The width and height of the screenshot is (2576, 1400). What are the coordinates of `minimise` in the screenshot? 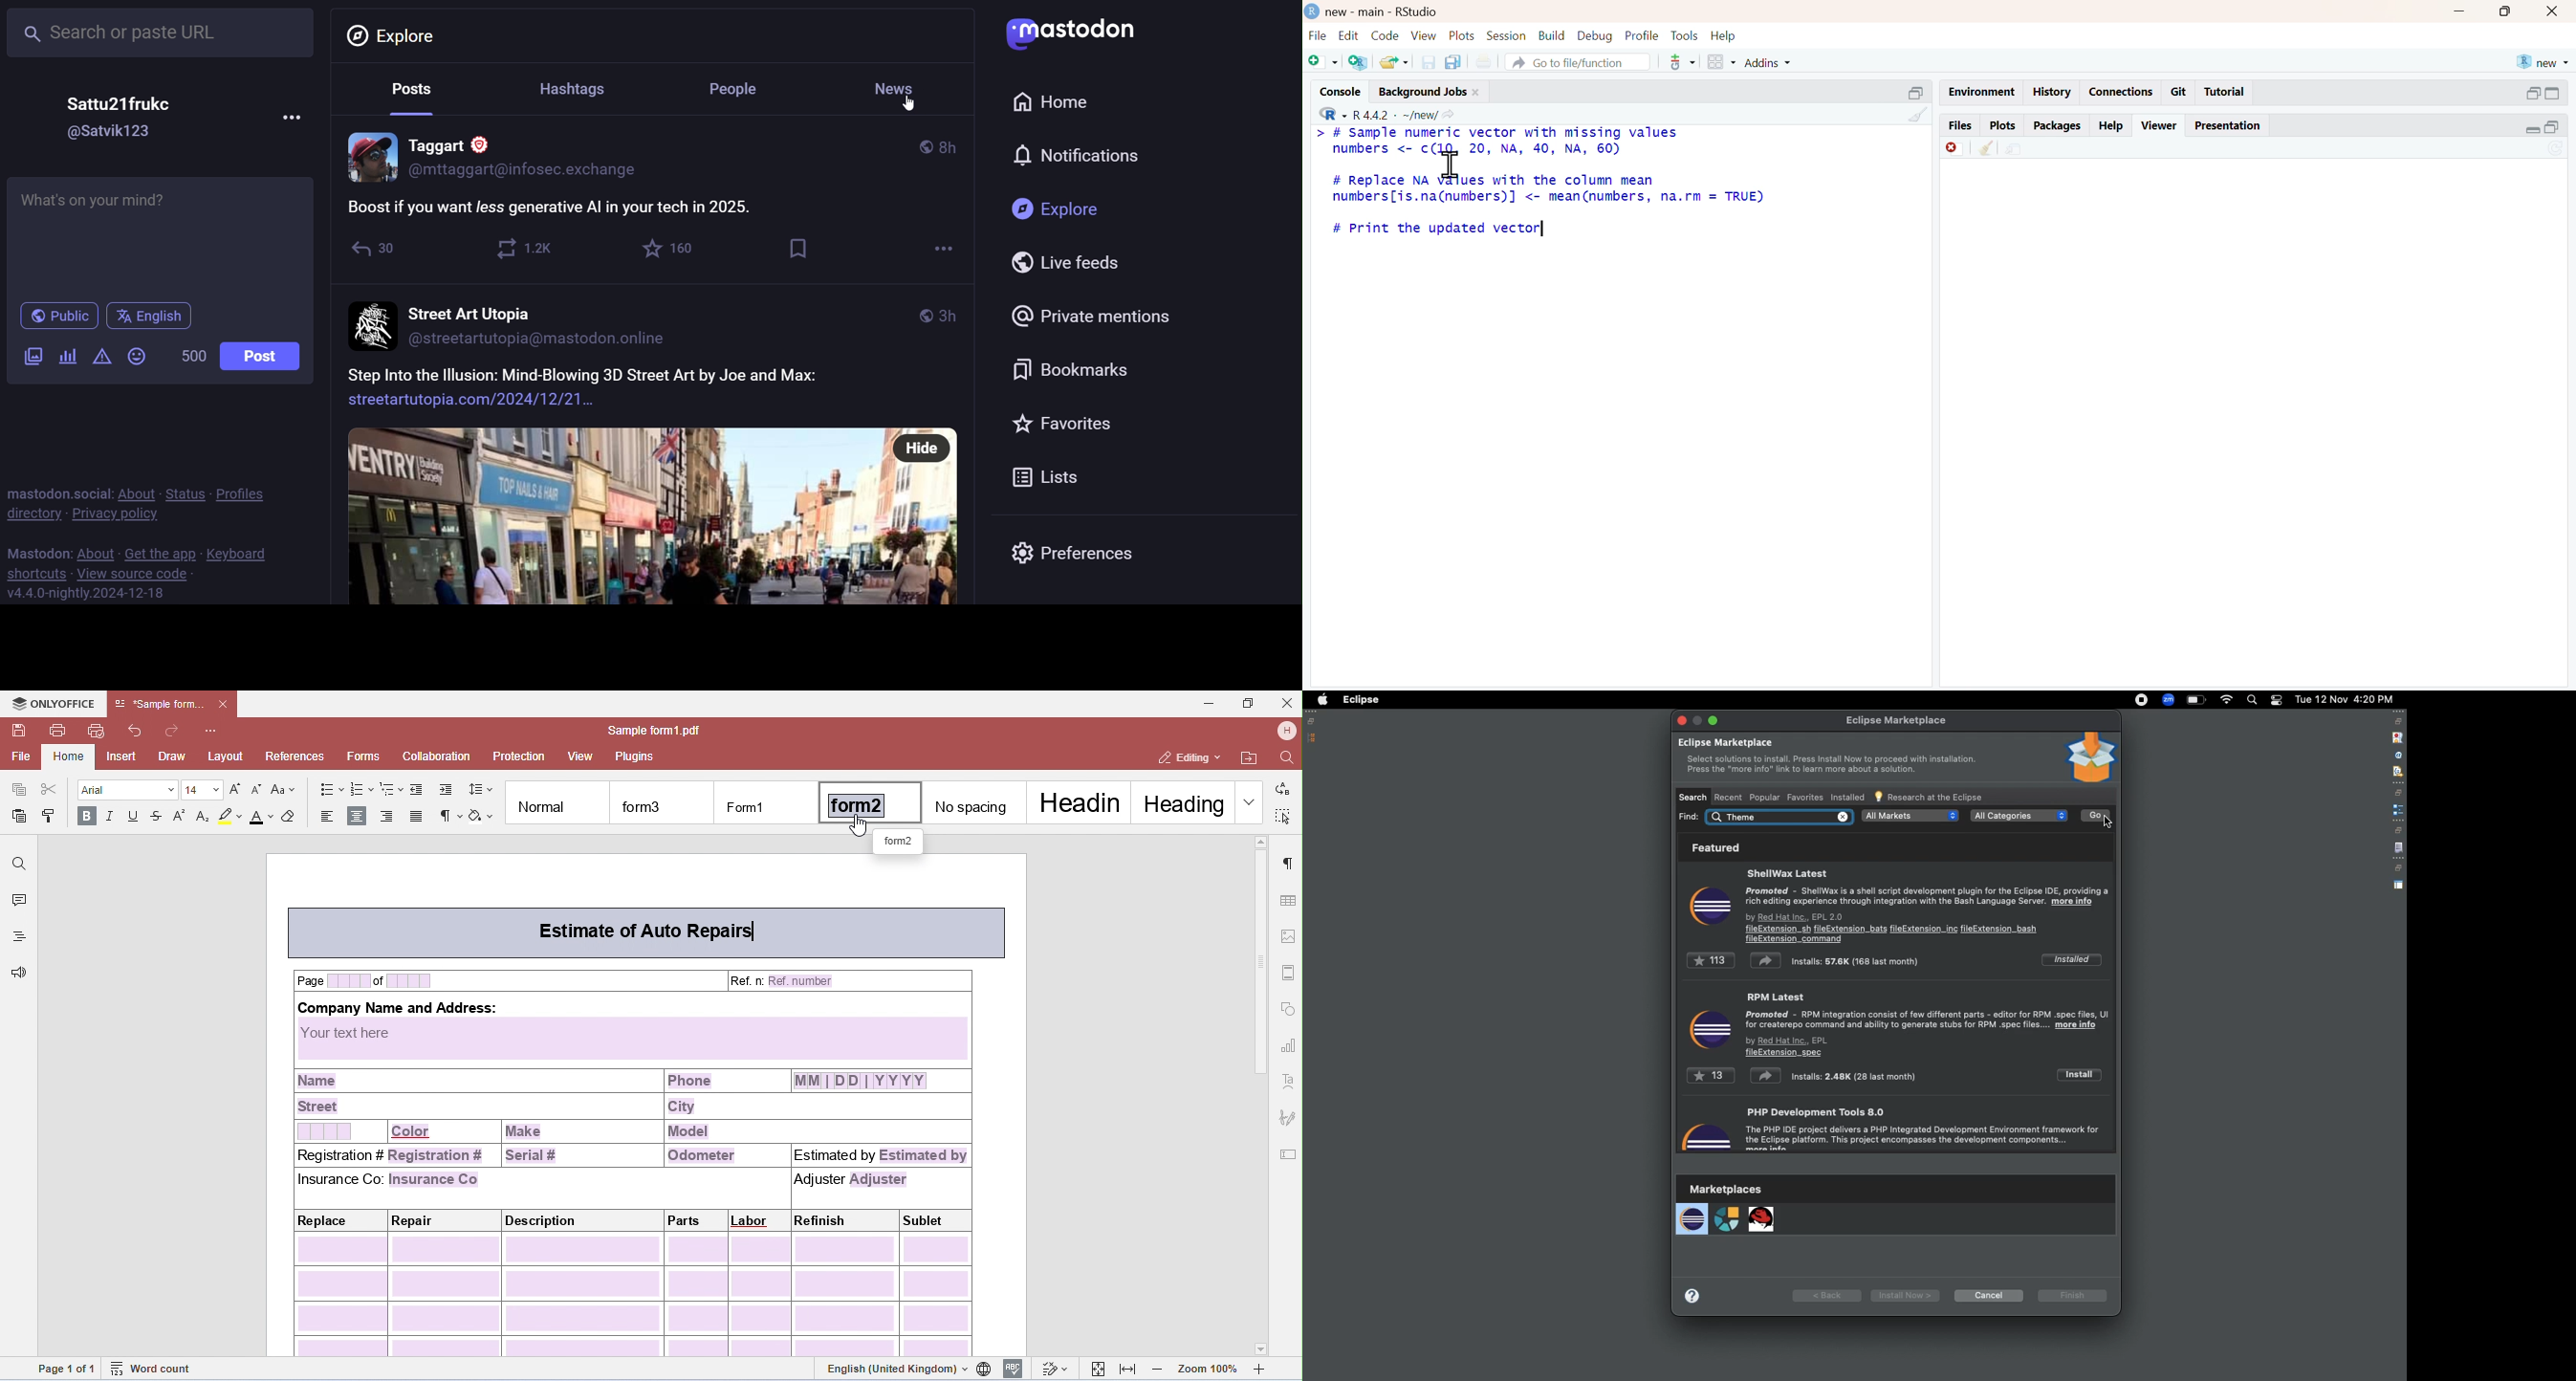 It's located at (2461, 11).